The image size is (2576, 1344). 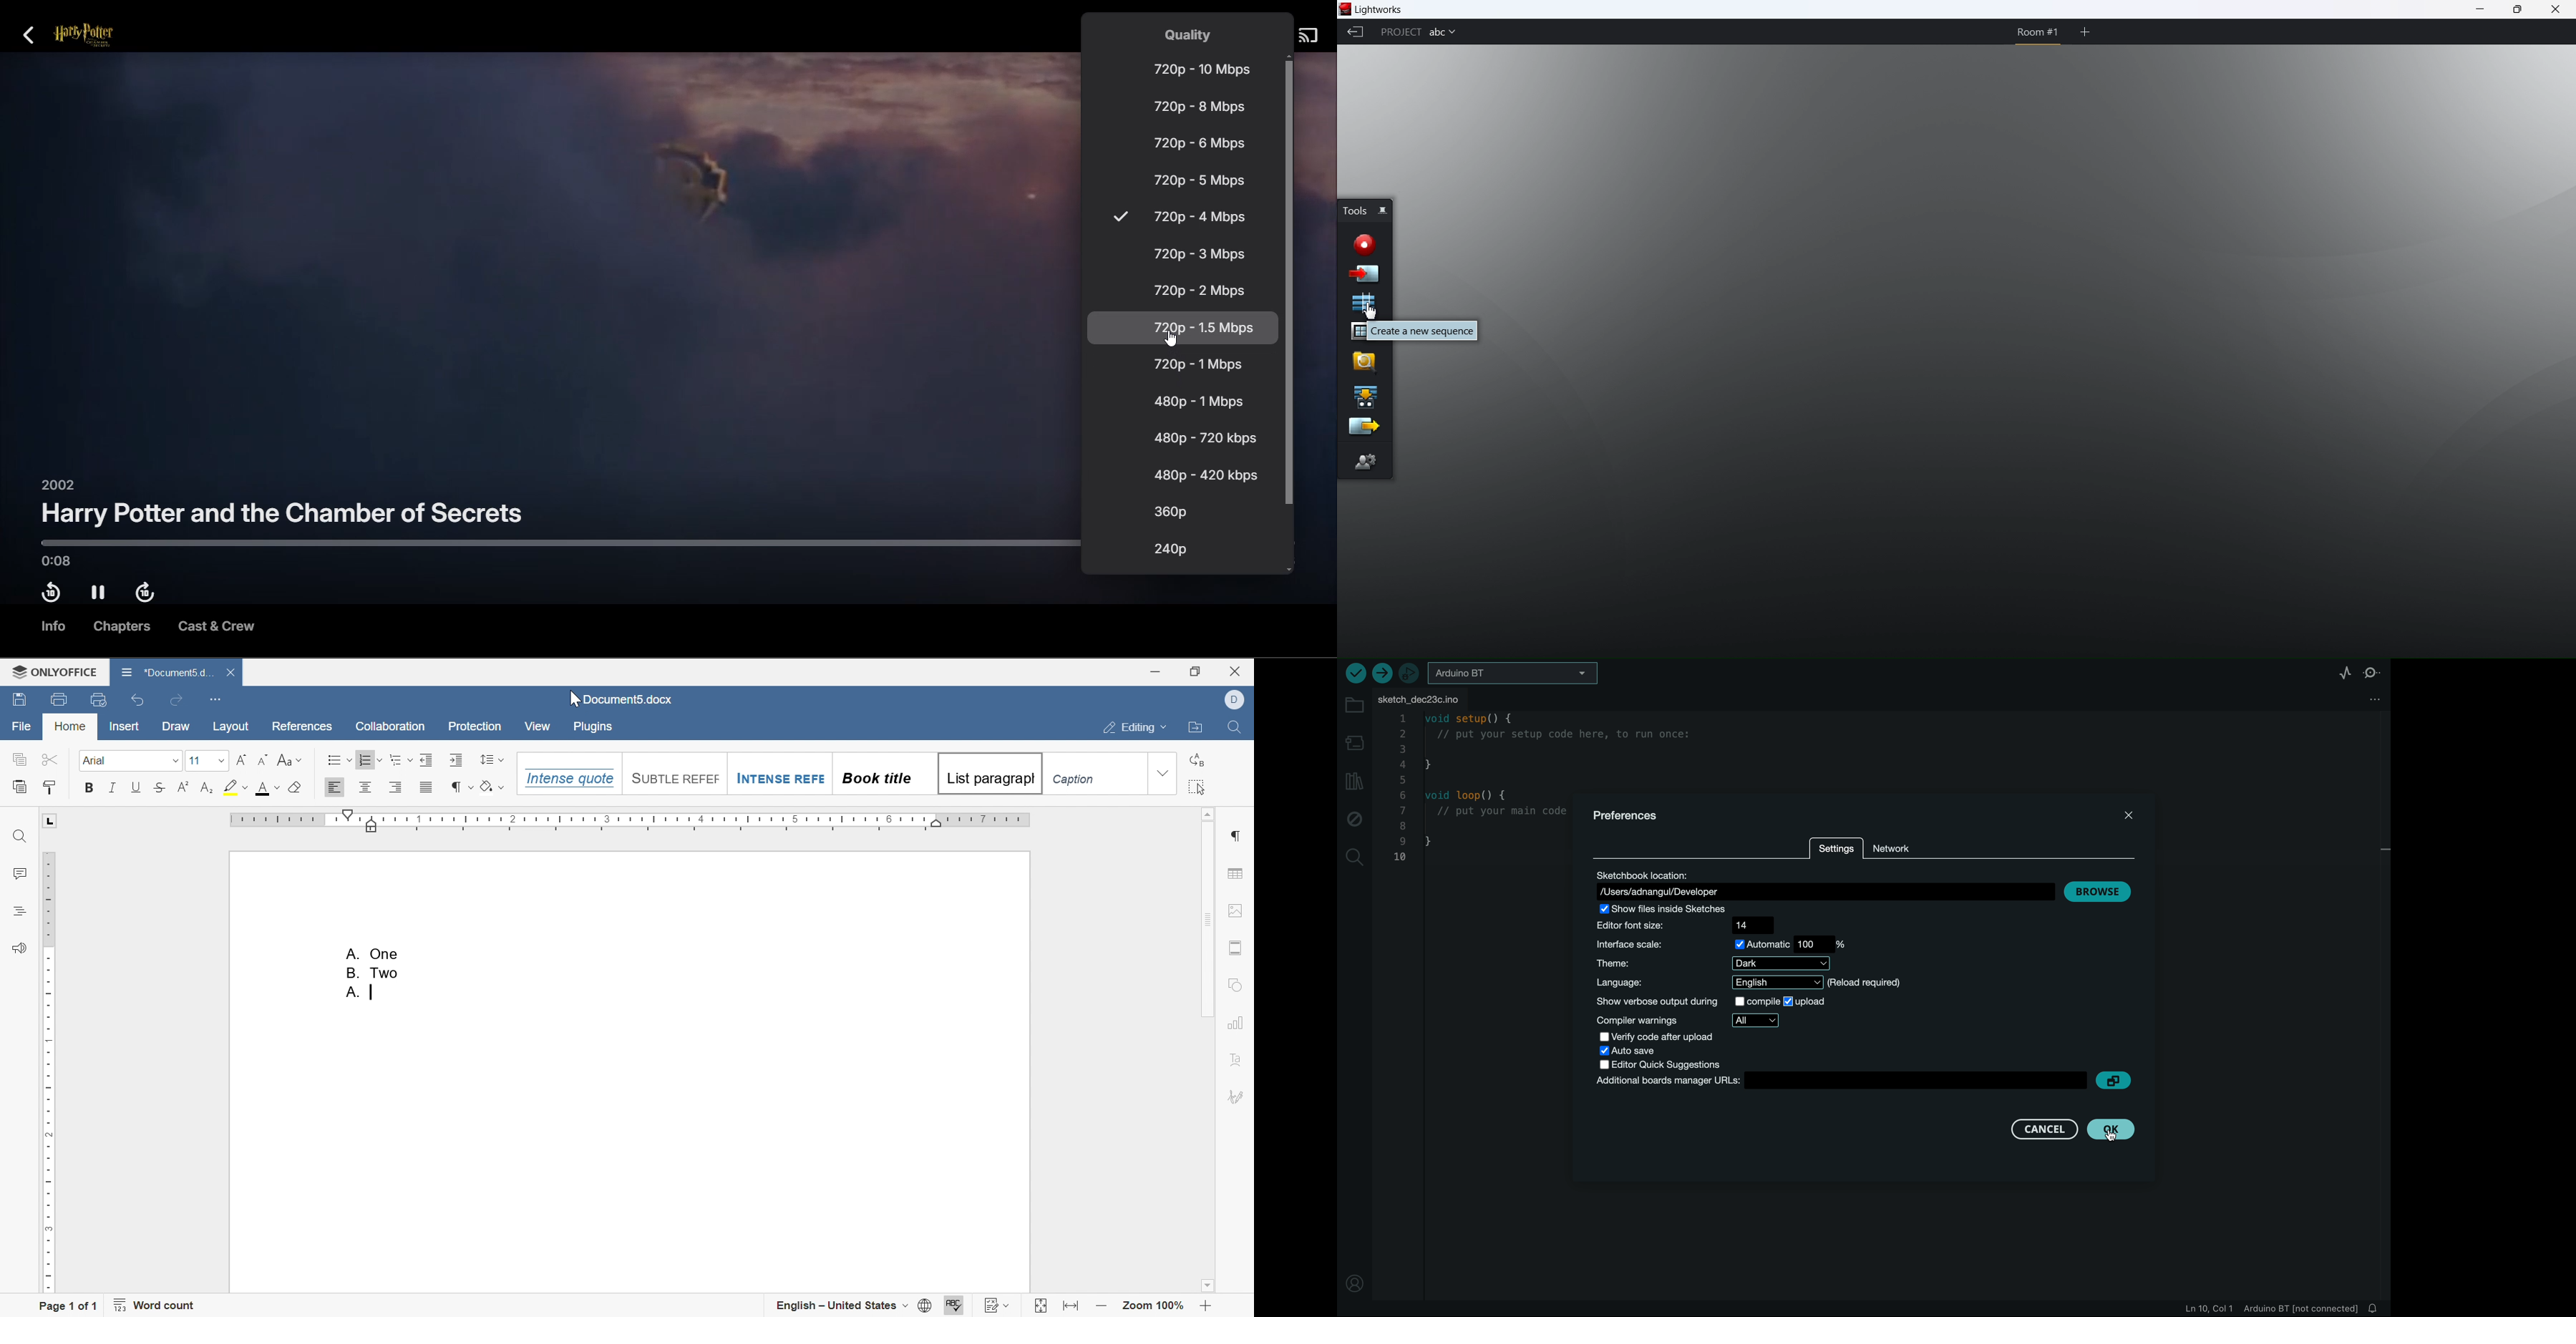 I want to click on back, so click(x=1354, y=35).